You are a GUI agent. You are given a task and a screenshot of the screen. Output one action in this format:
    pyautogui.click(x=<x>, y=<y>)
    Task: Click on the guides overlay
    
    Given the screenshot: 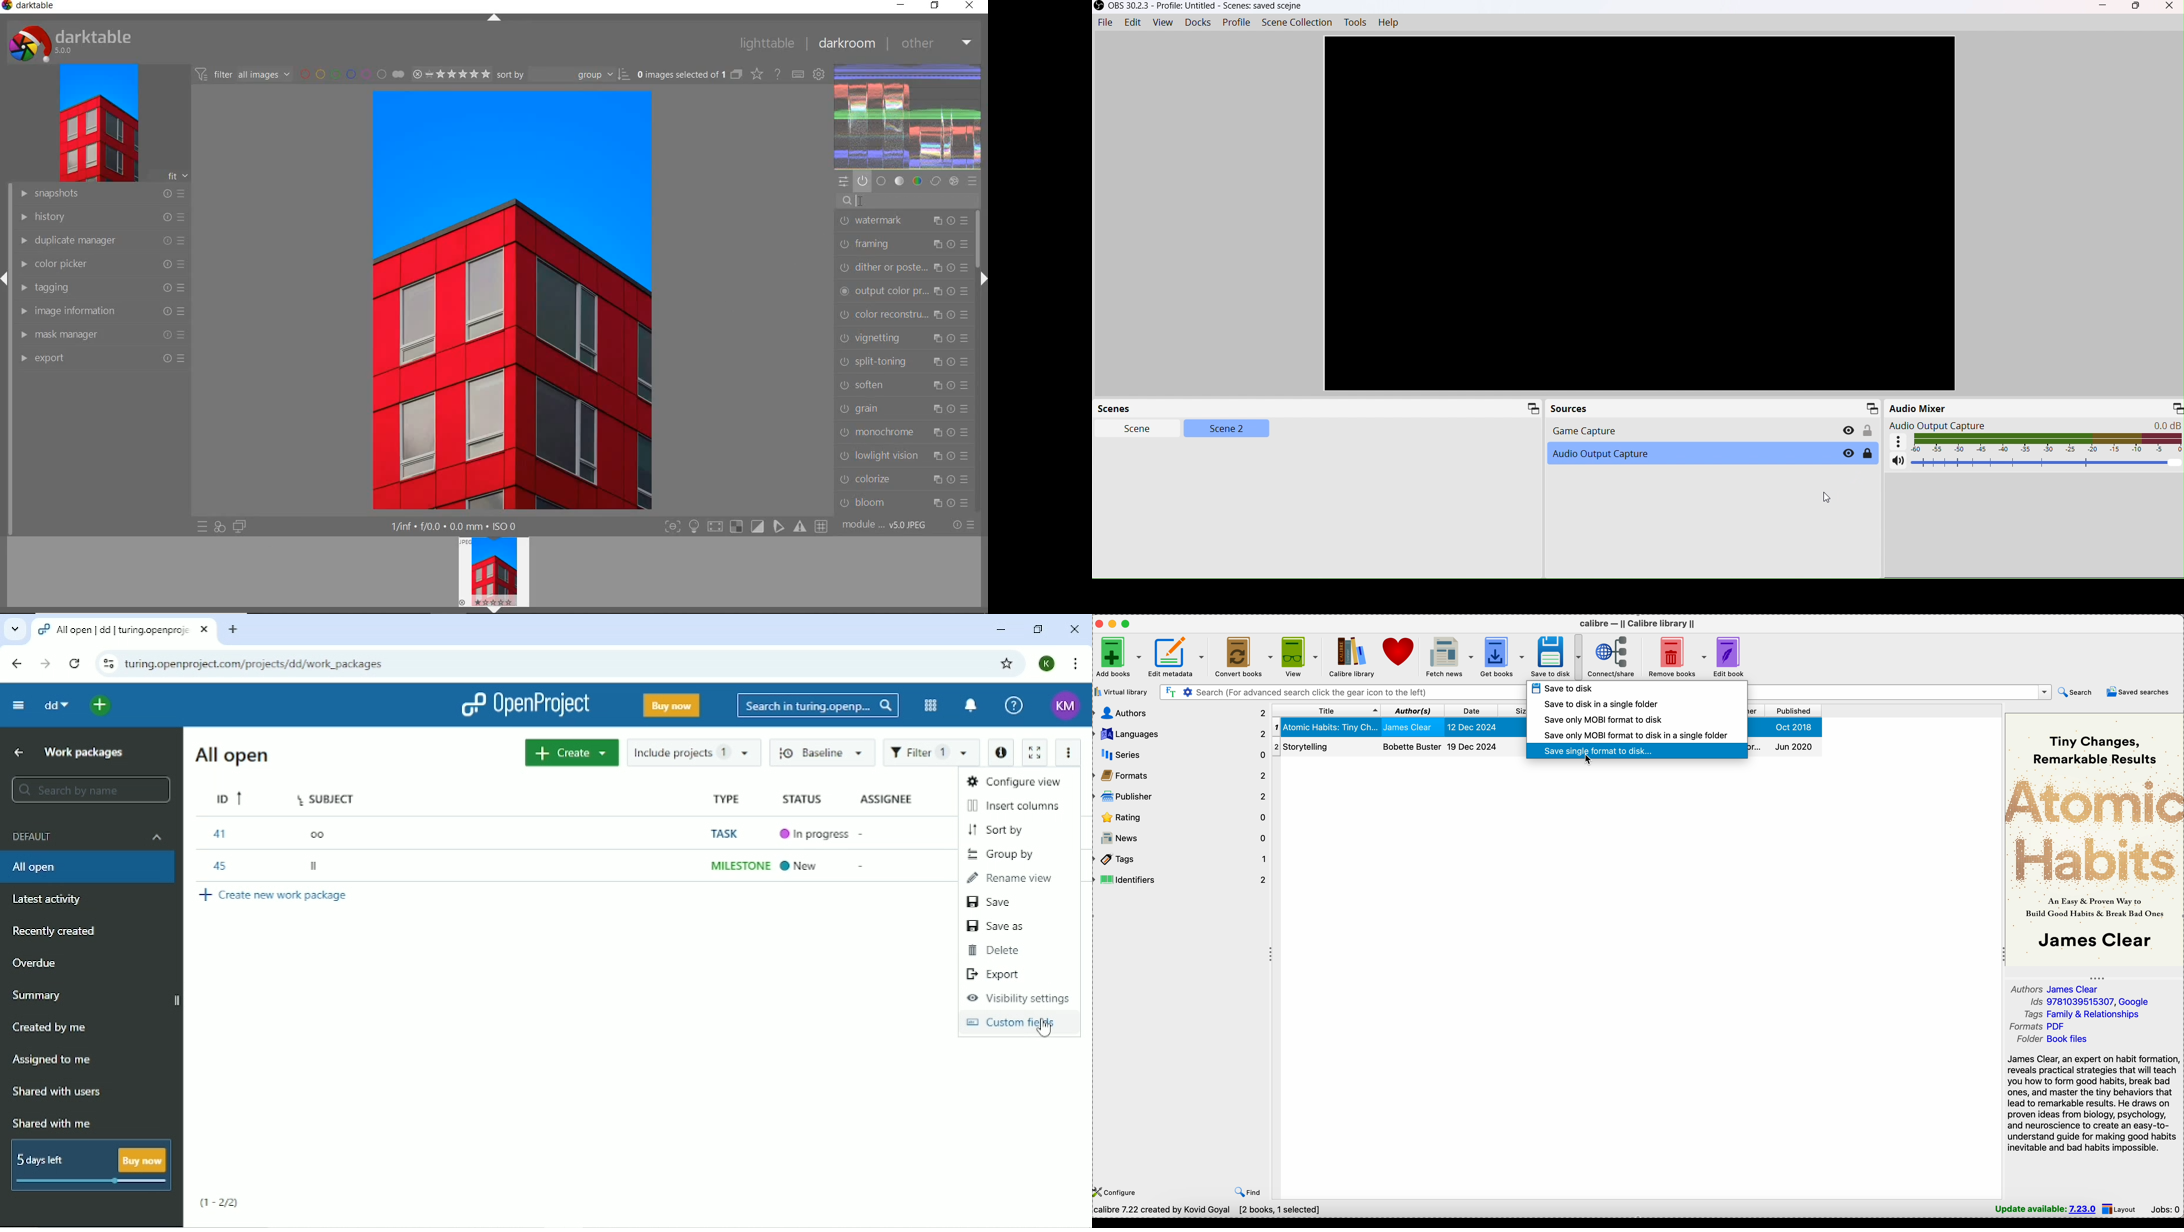 What is the action you would take?
    pyautogui.click(x=778, y=527)
    